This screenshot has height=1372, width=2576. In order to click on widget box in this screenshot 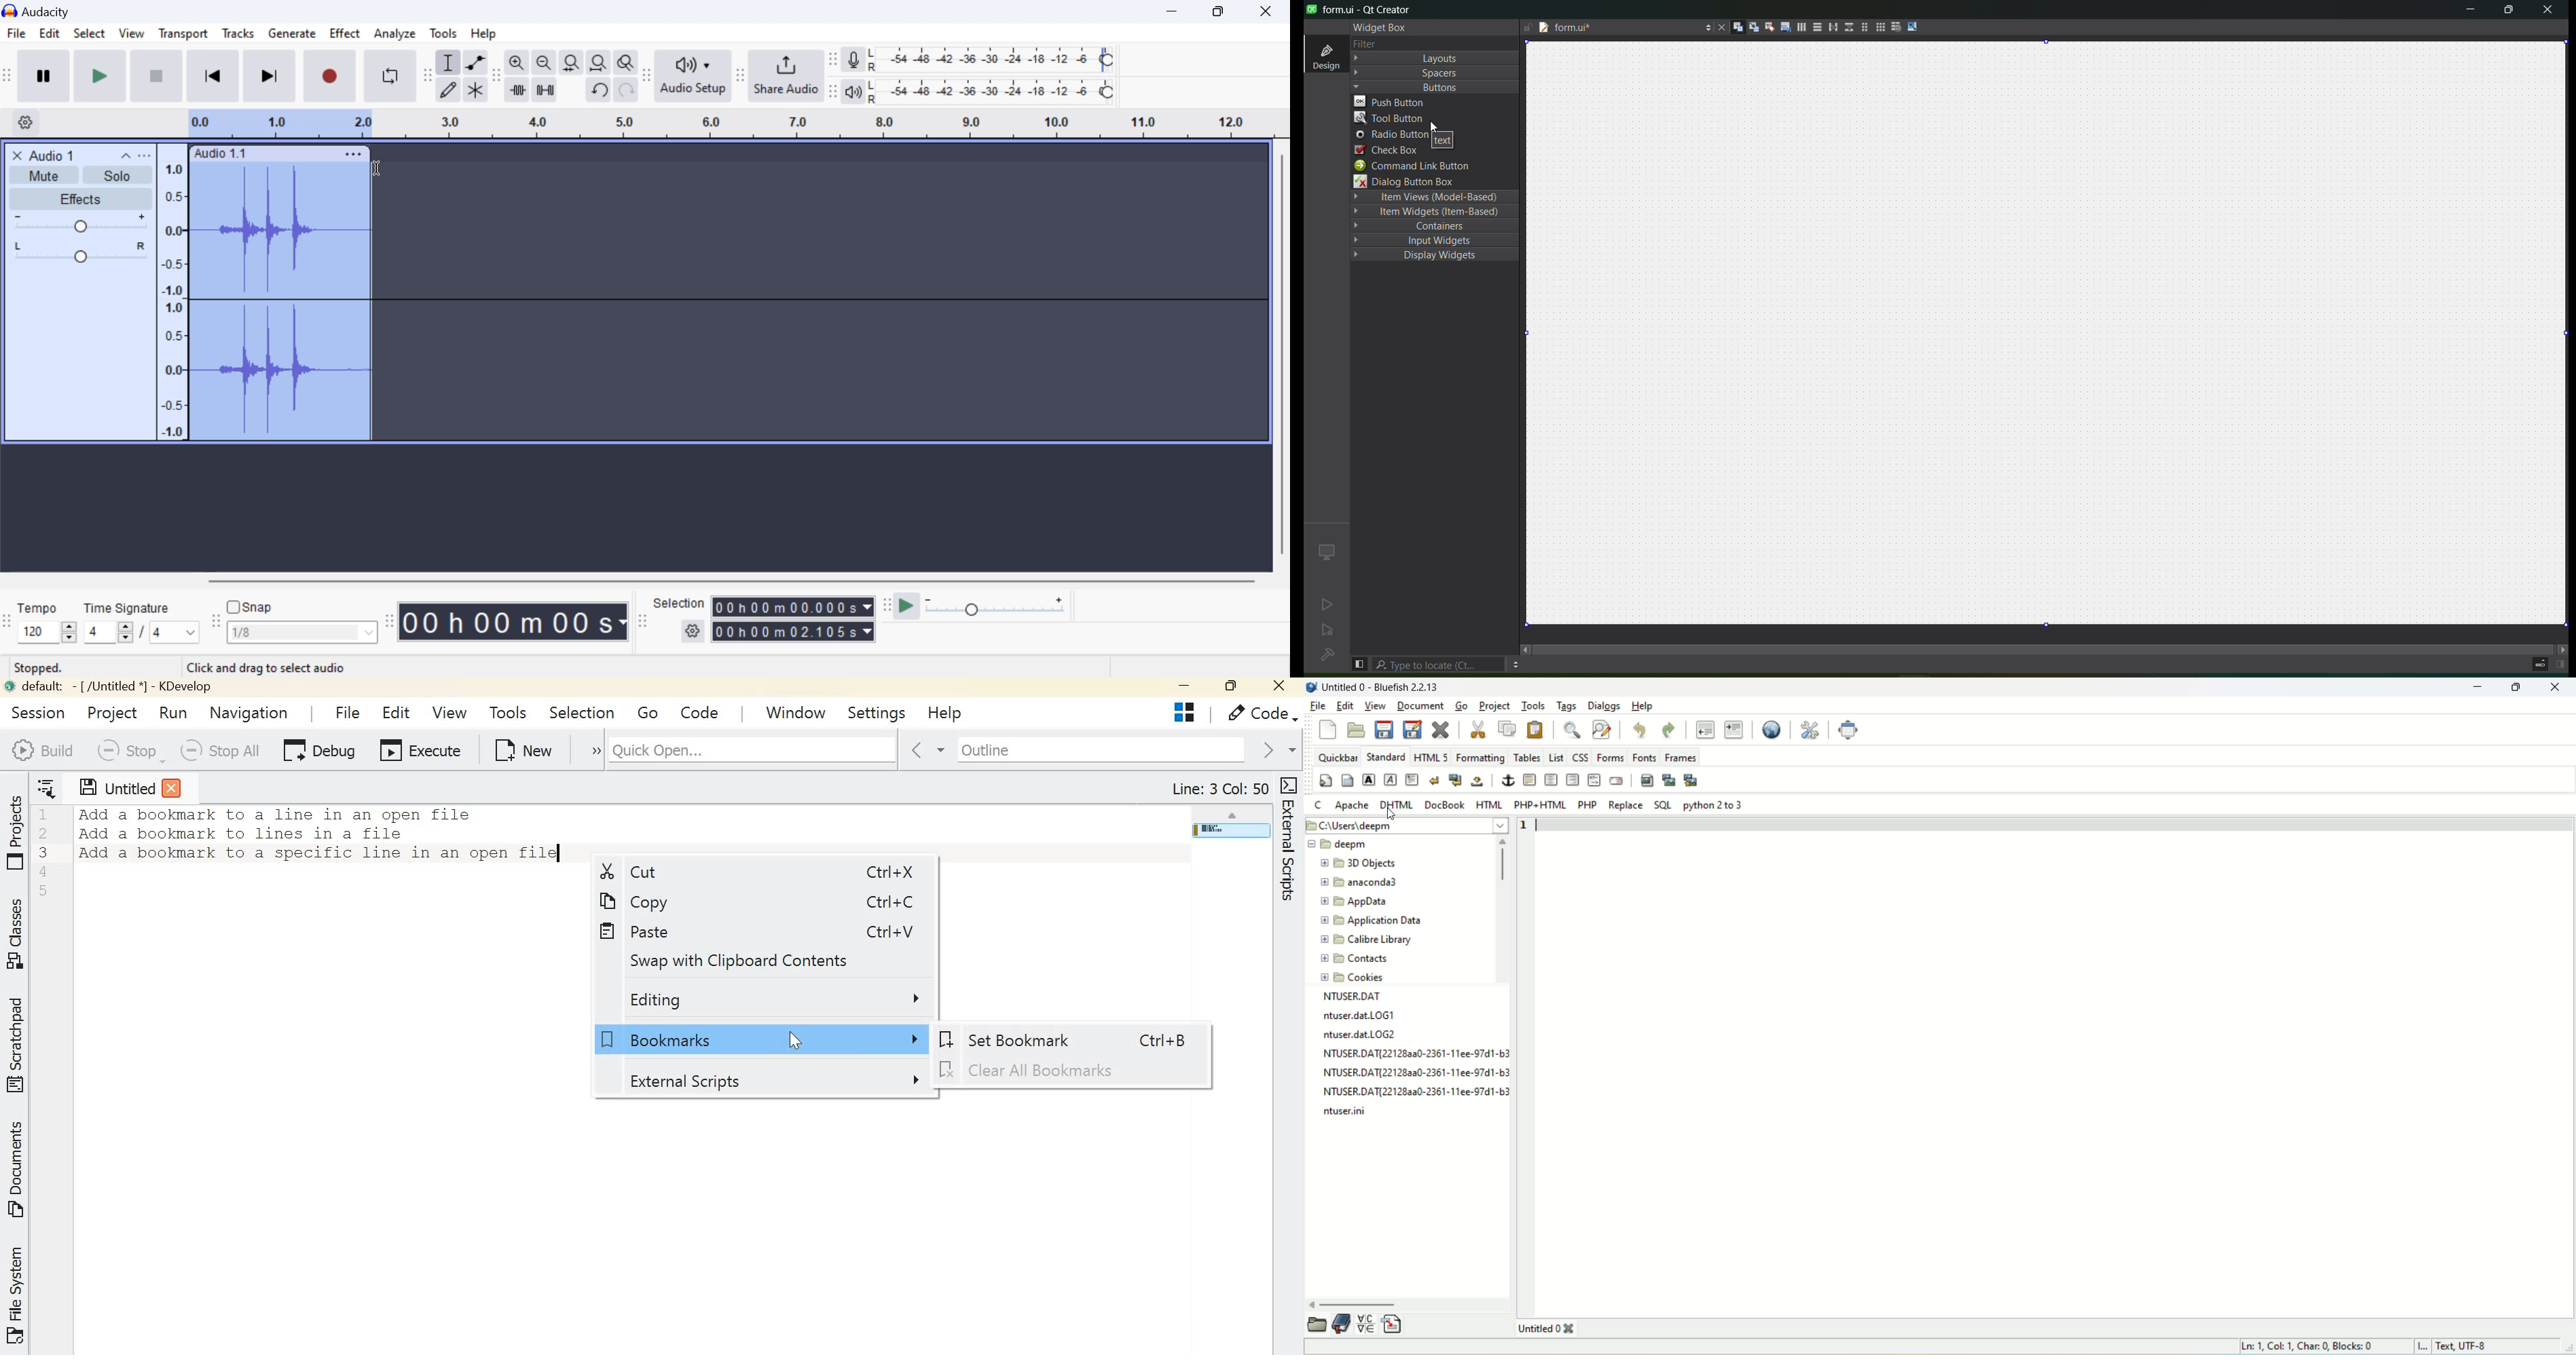, I will do `click(1383, 29)`.